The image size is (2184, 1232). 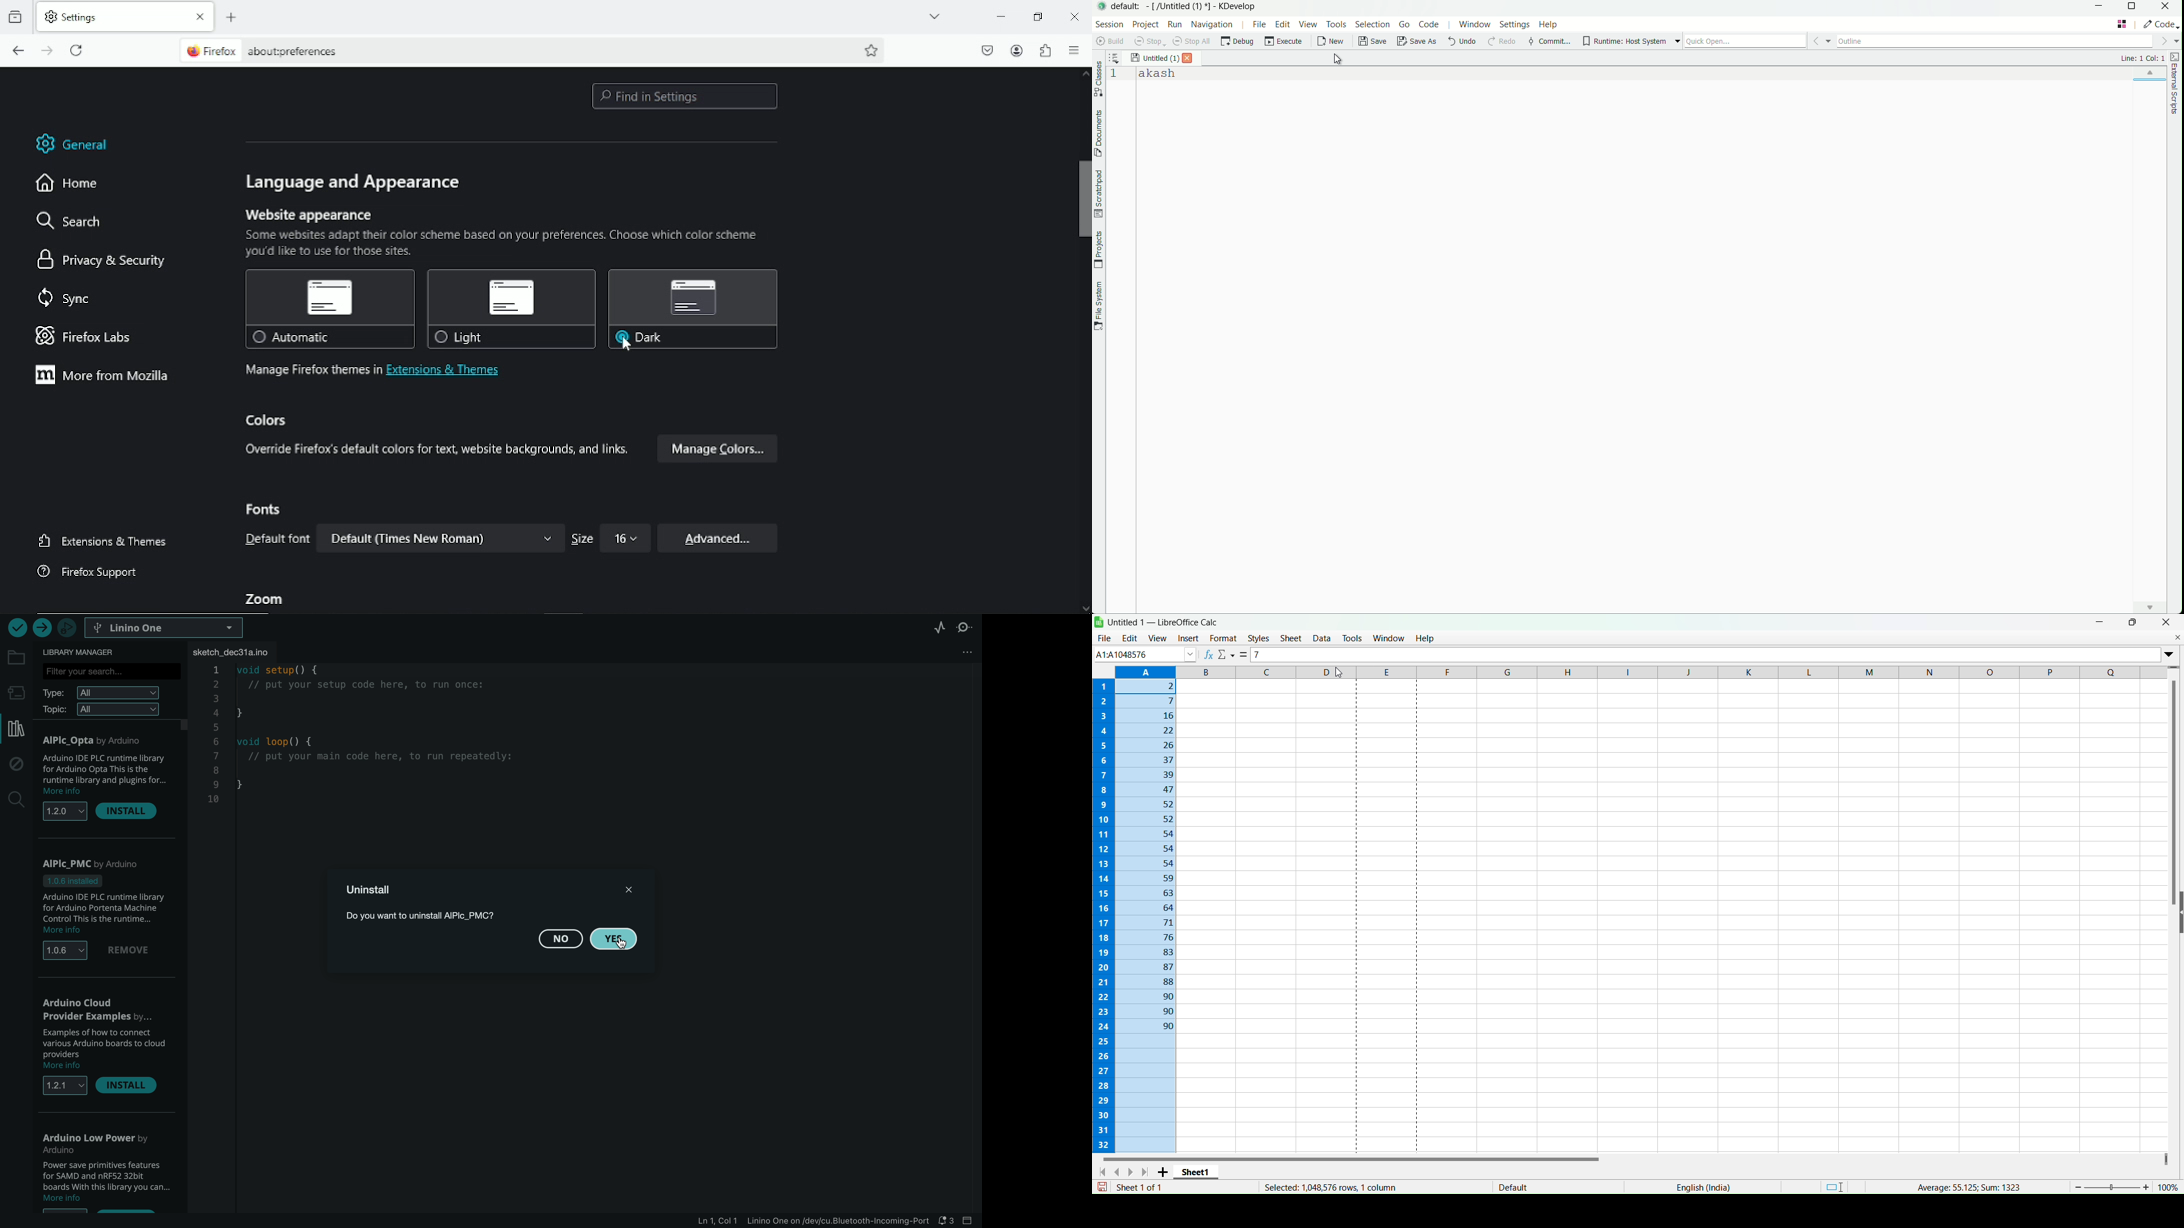 What do you see at coordinates (1099, 134) in the screenshot?
I see `document` at bounding box center [1099, 134].